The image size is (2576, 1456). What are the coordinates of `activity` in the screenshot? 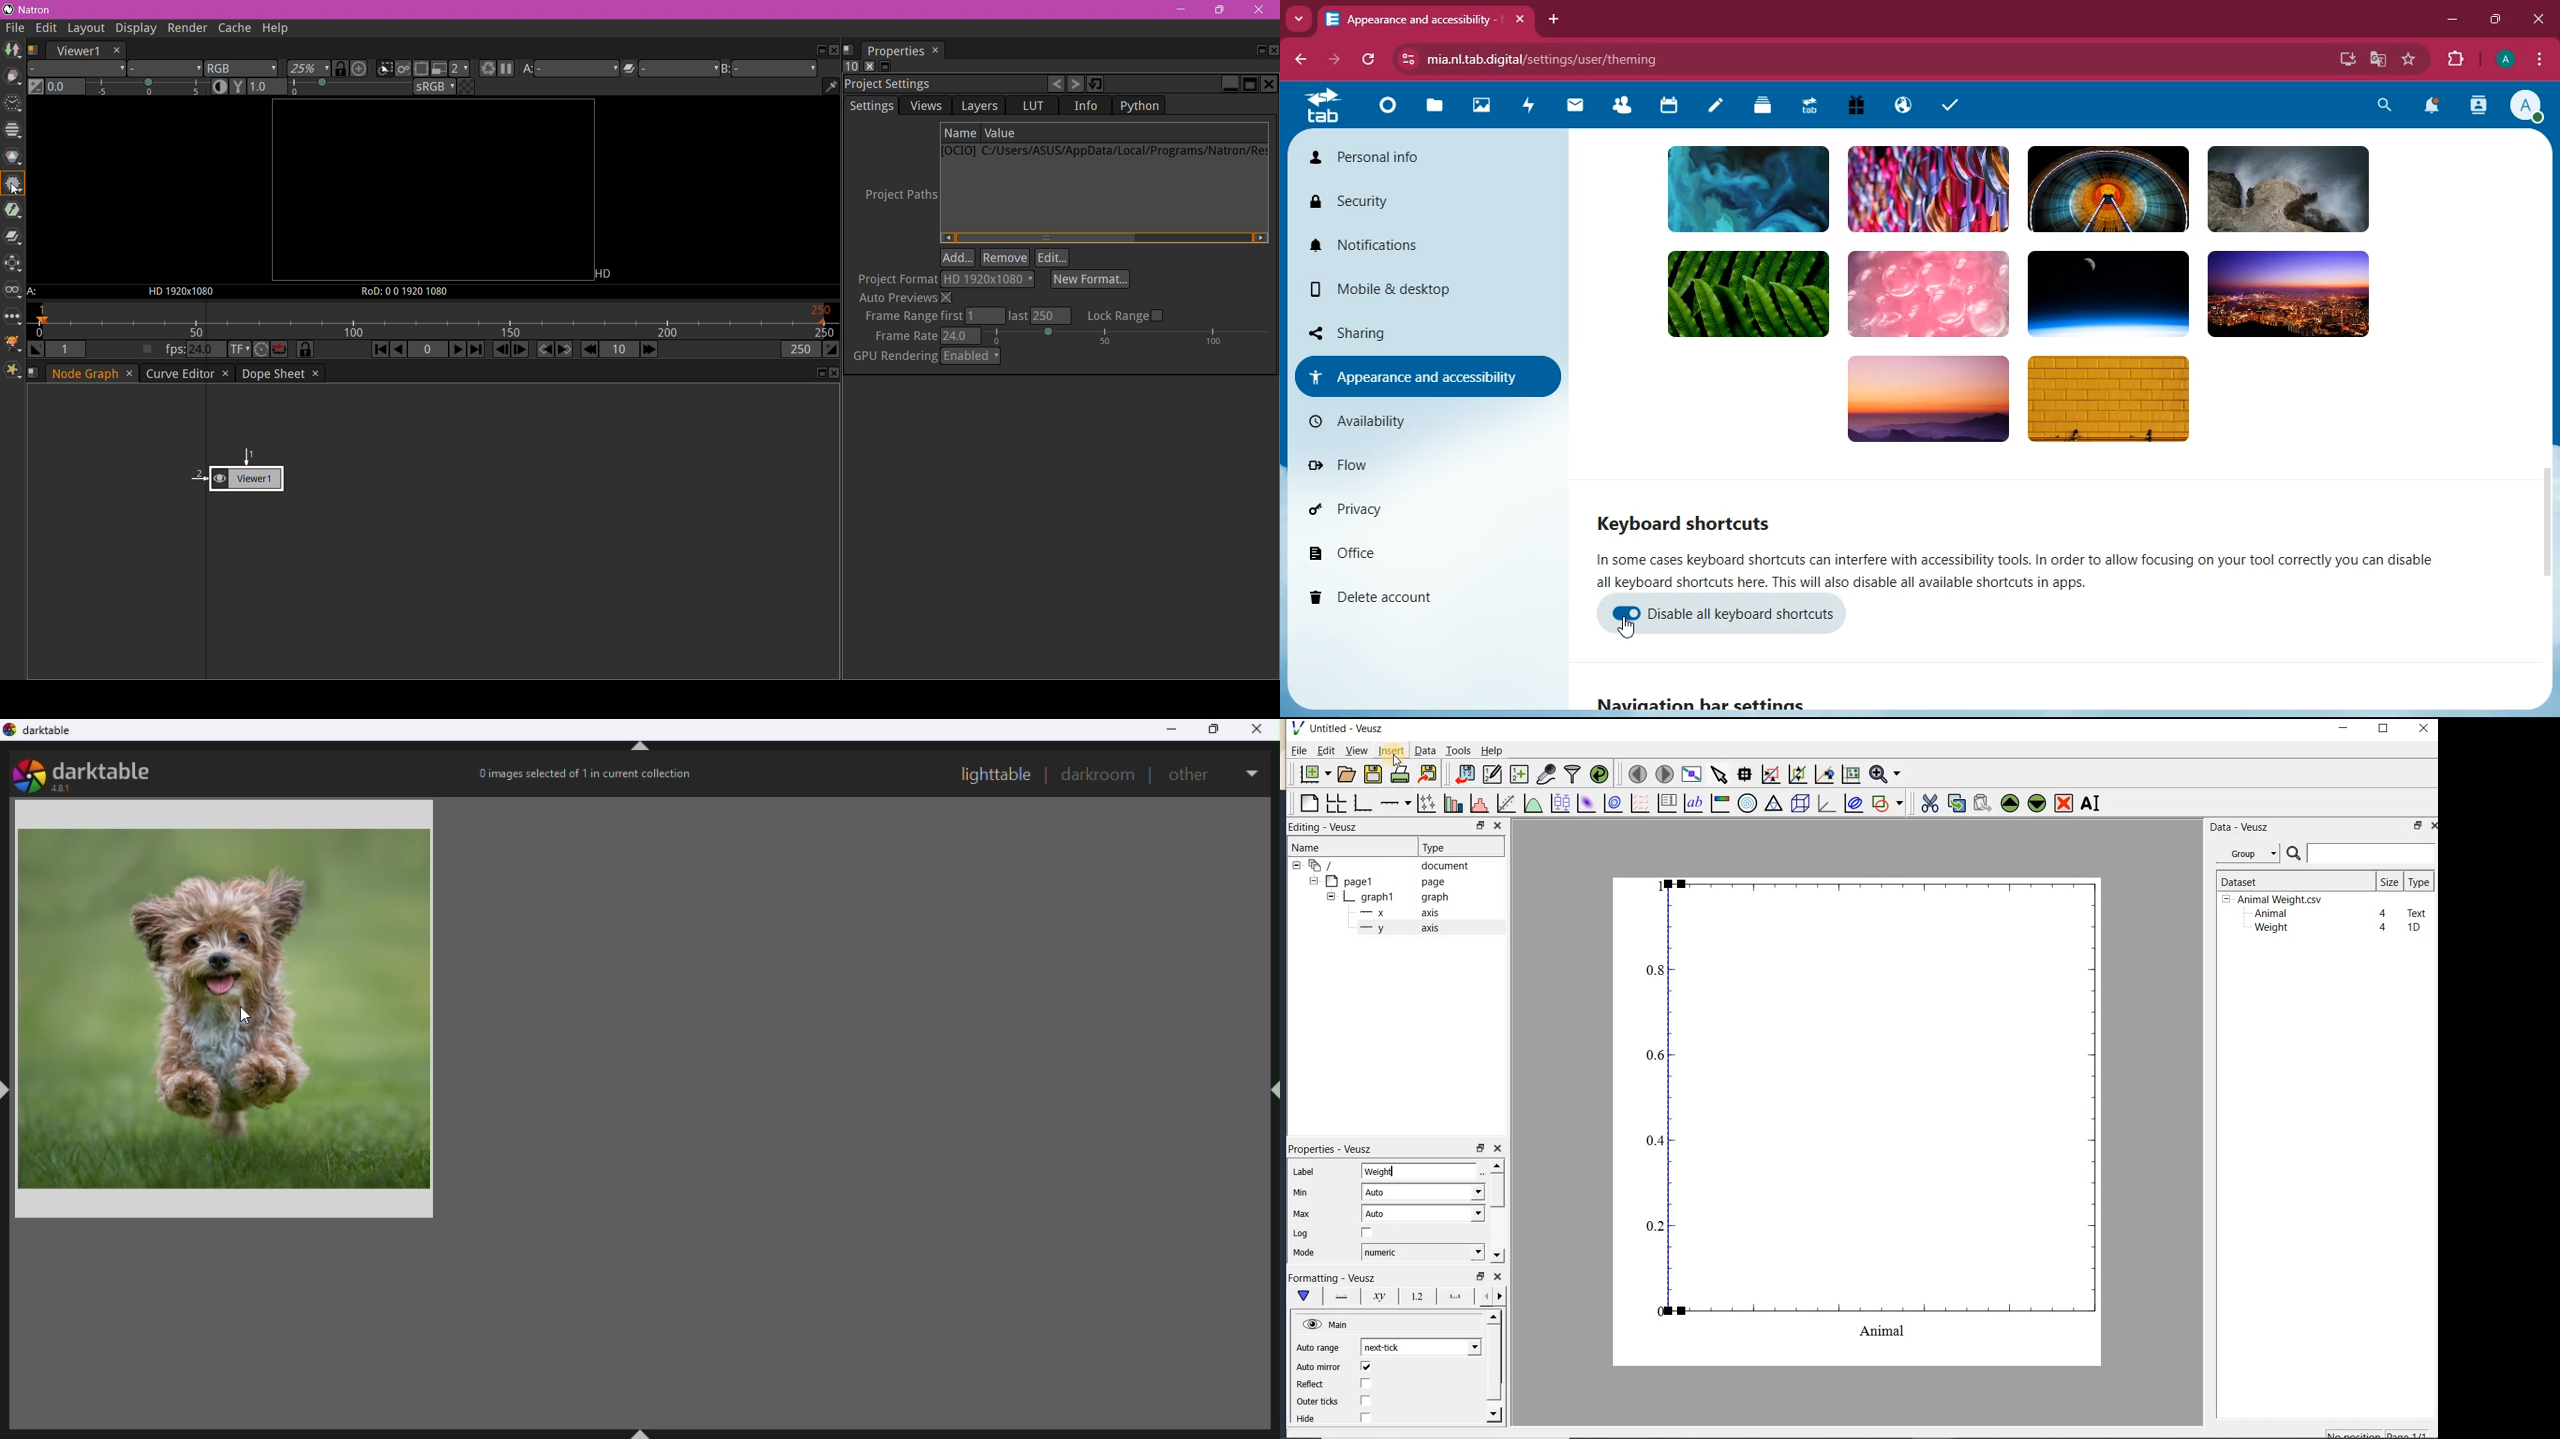 It's located at (1532, 107).